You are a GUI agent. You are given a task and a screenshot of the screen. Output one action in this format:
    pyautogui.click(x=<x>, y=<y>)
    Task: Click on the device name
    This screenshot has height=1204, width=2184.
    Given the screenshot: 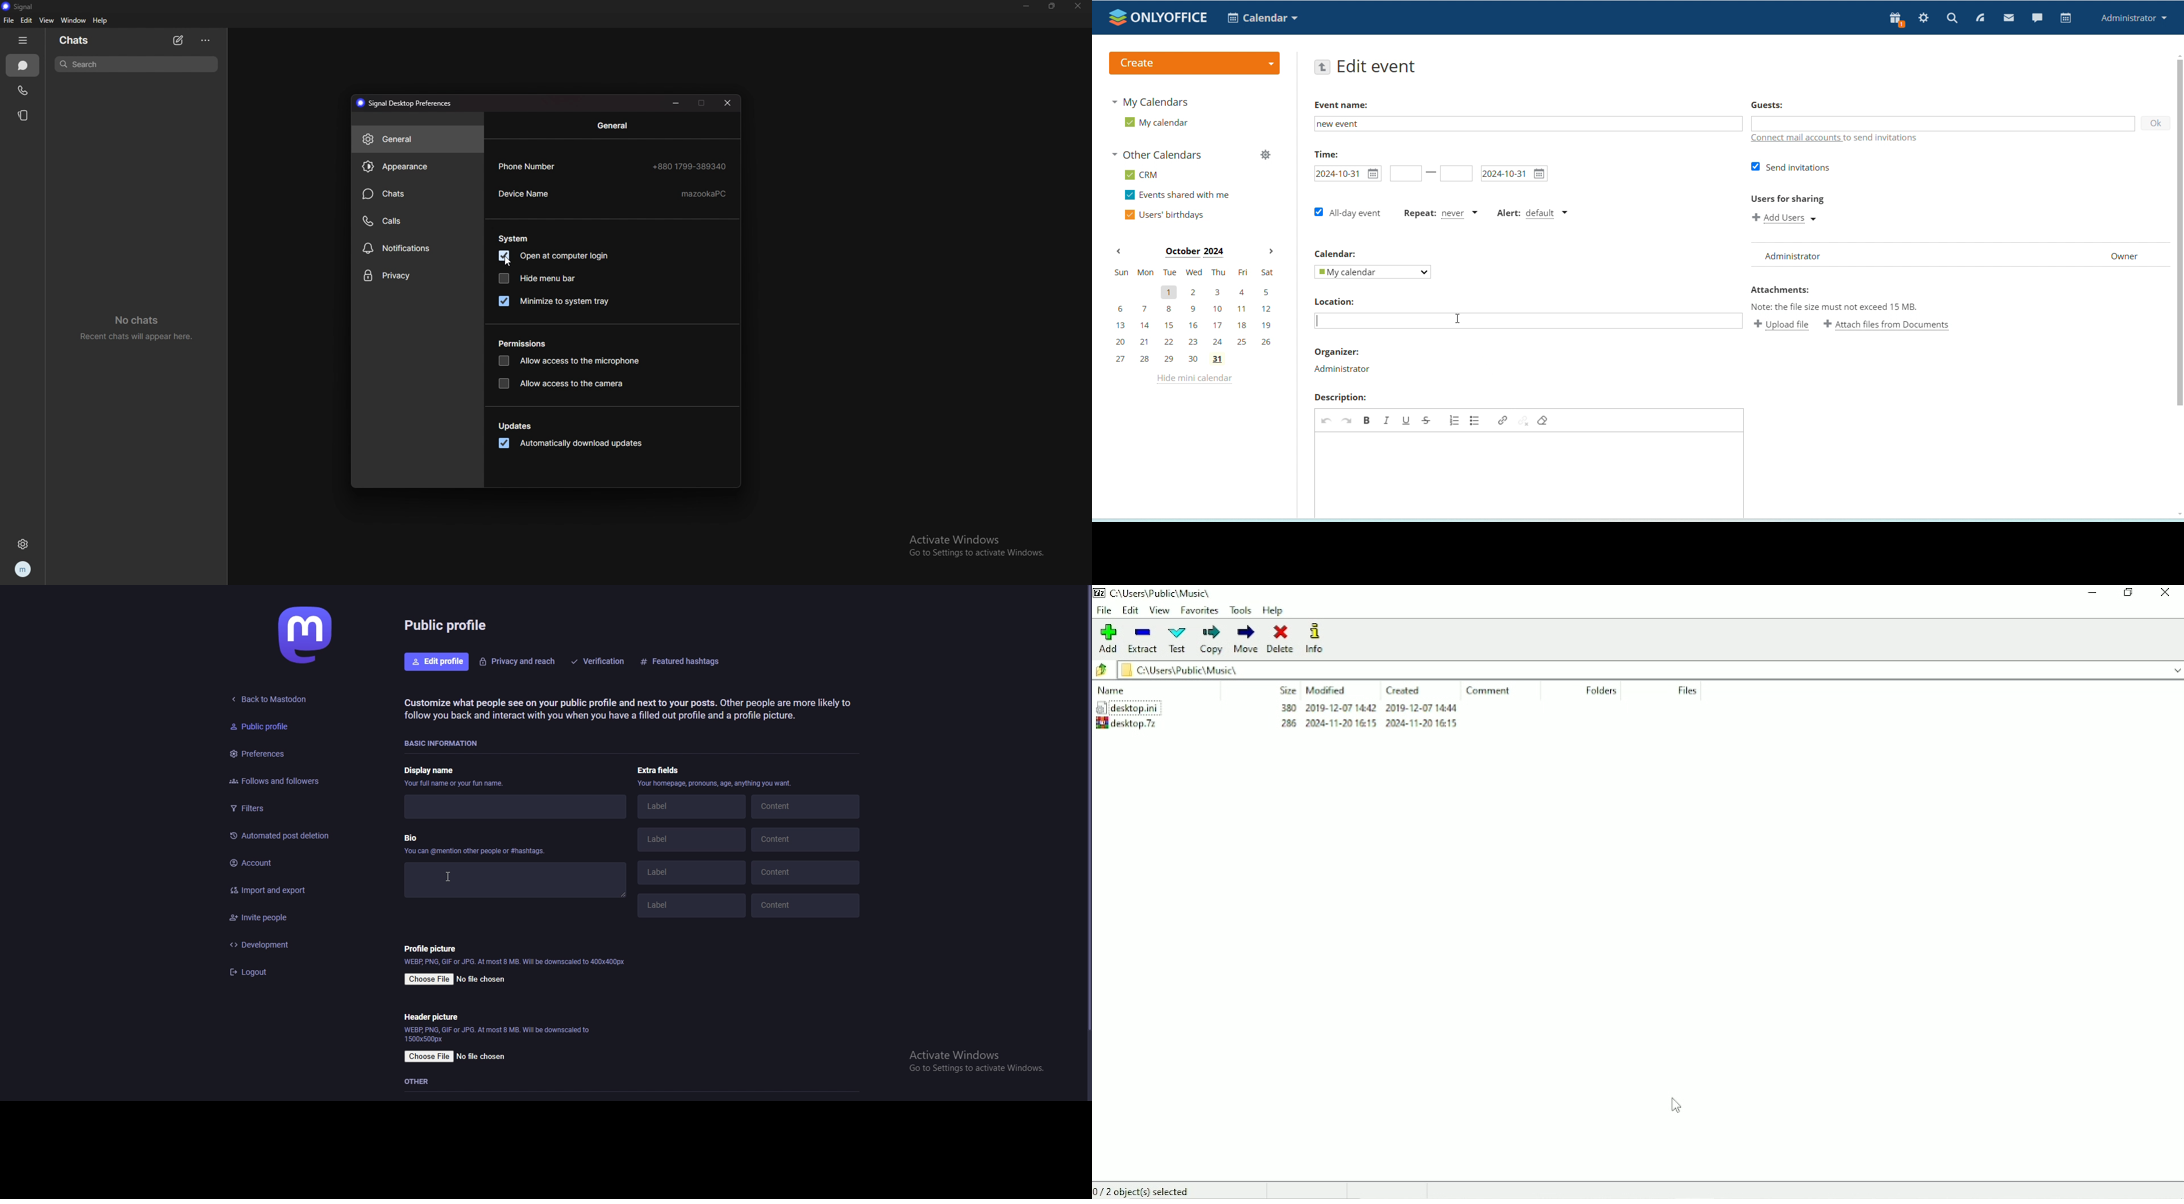 What is the action you would take?
    pyautogui.click(x=612, y=195)
    